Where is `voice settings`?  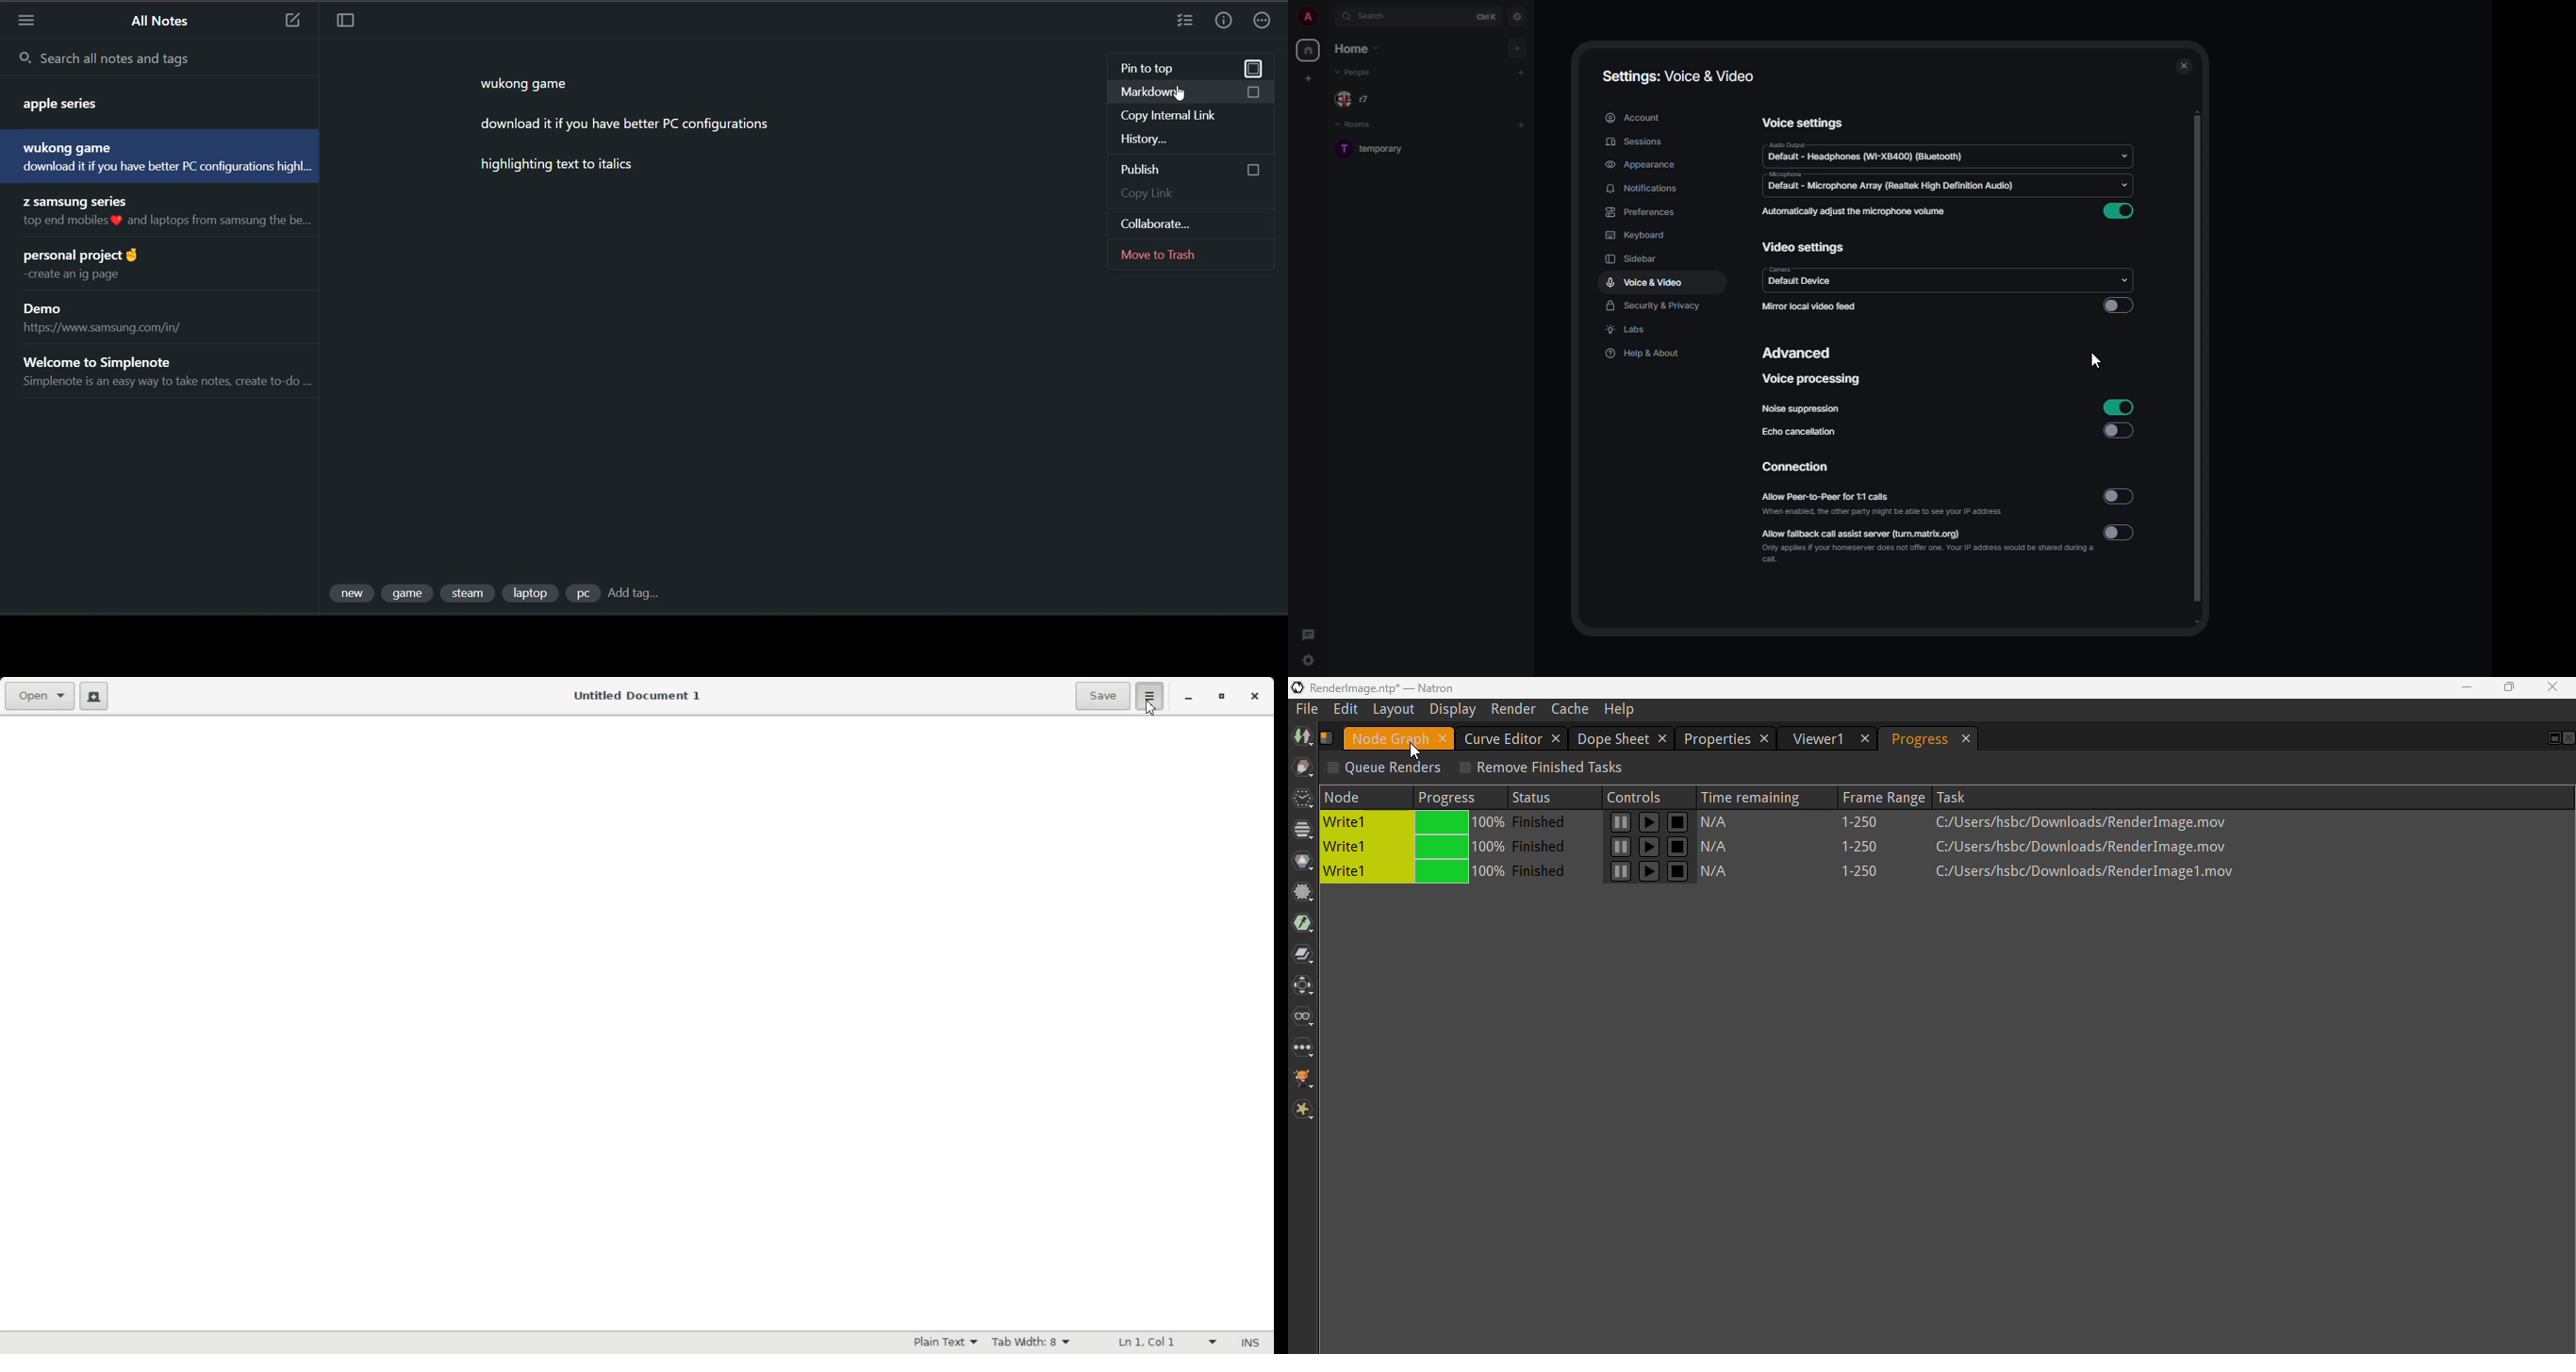 voice settings is located at coordinates (1803, 122).